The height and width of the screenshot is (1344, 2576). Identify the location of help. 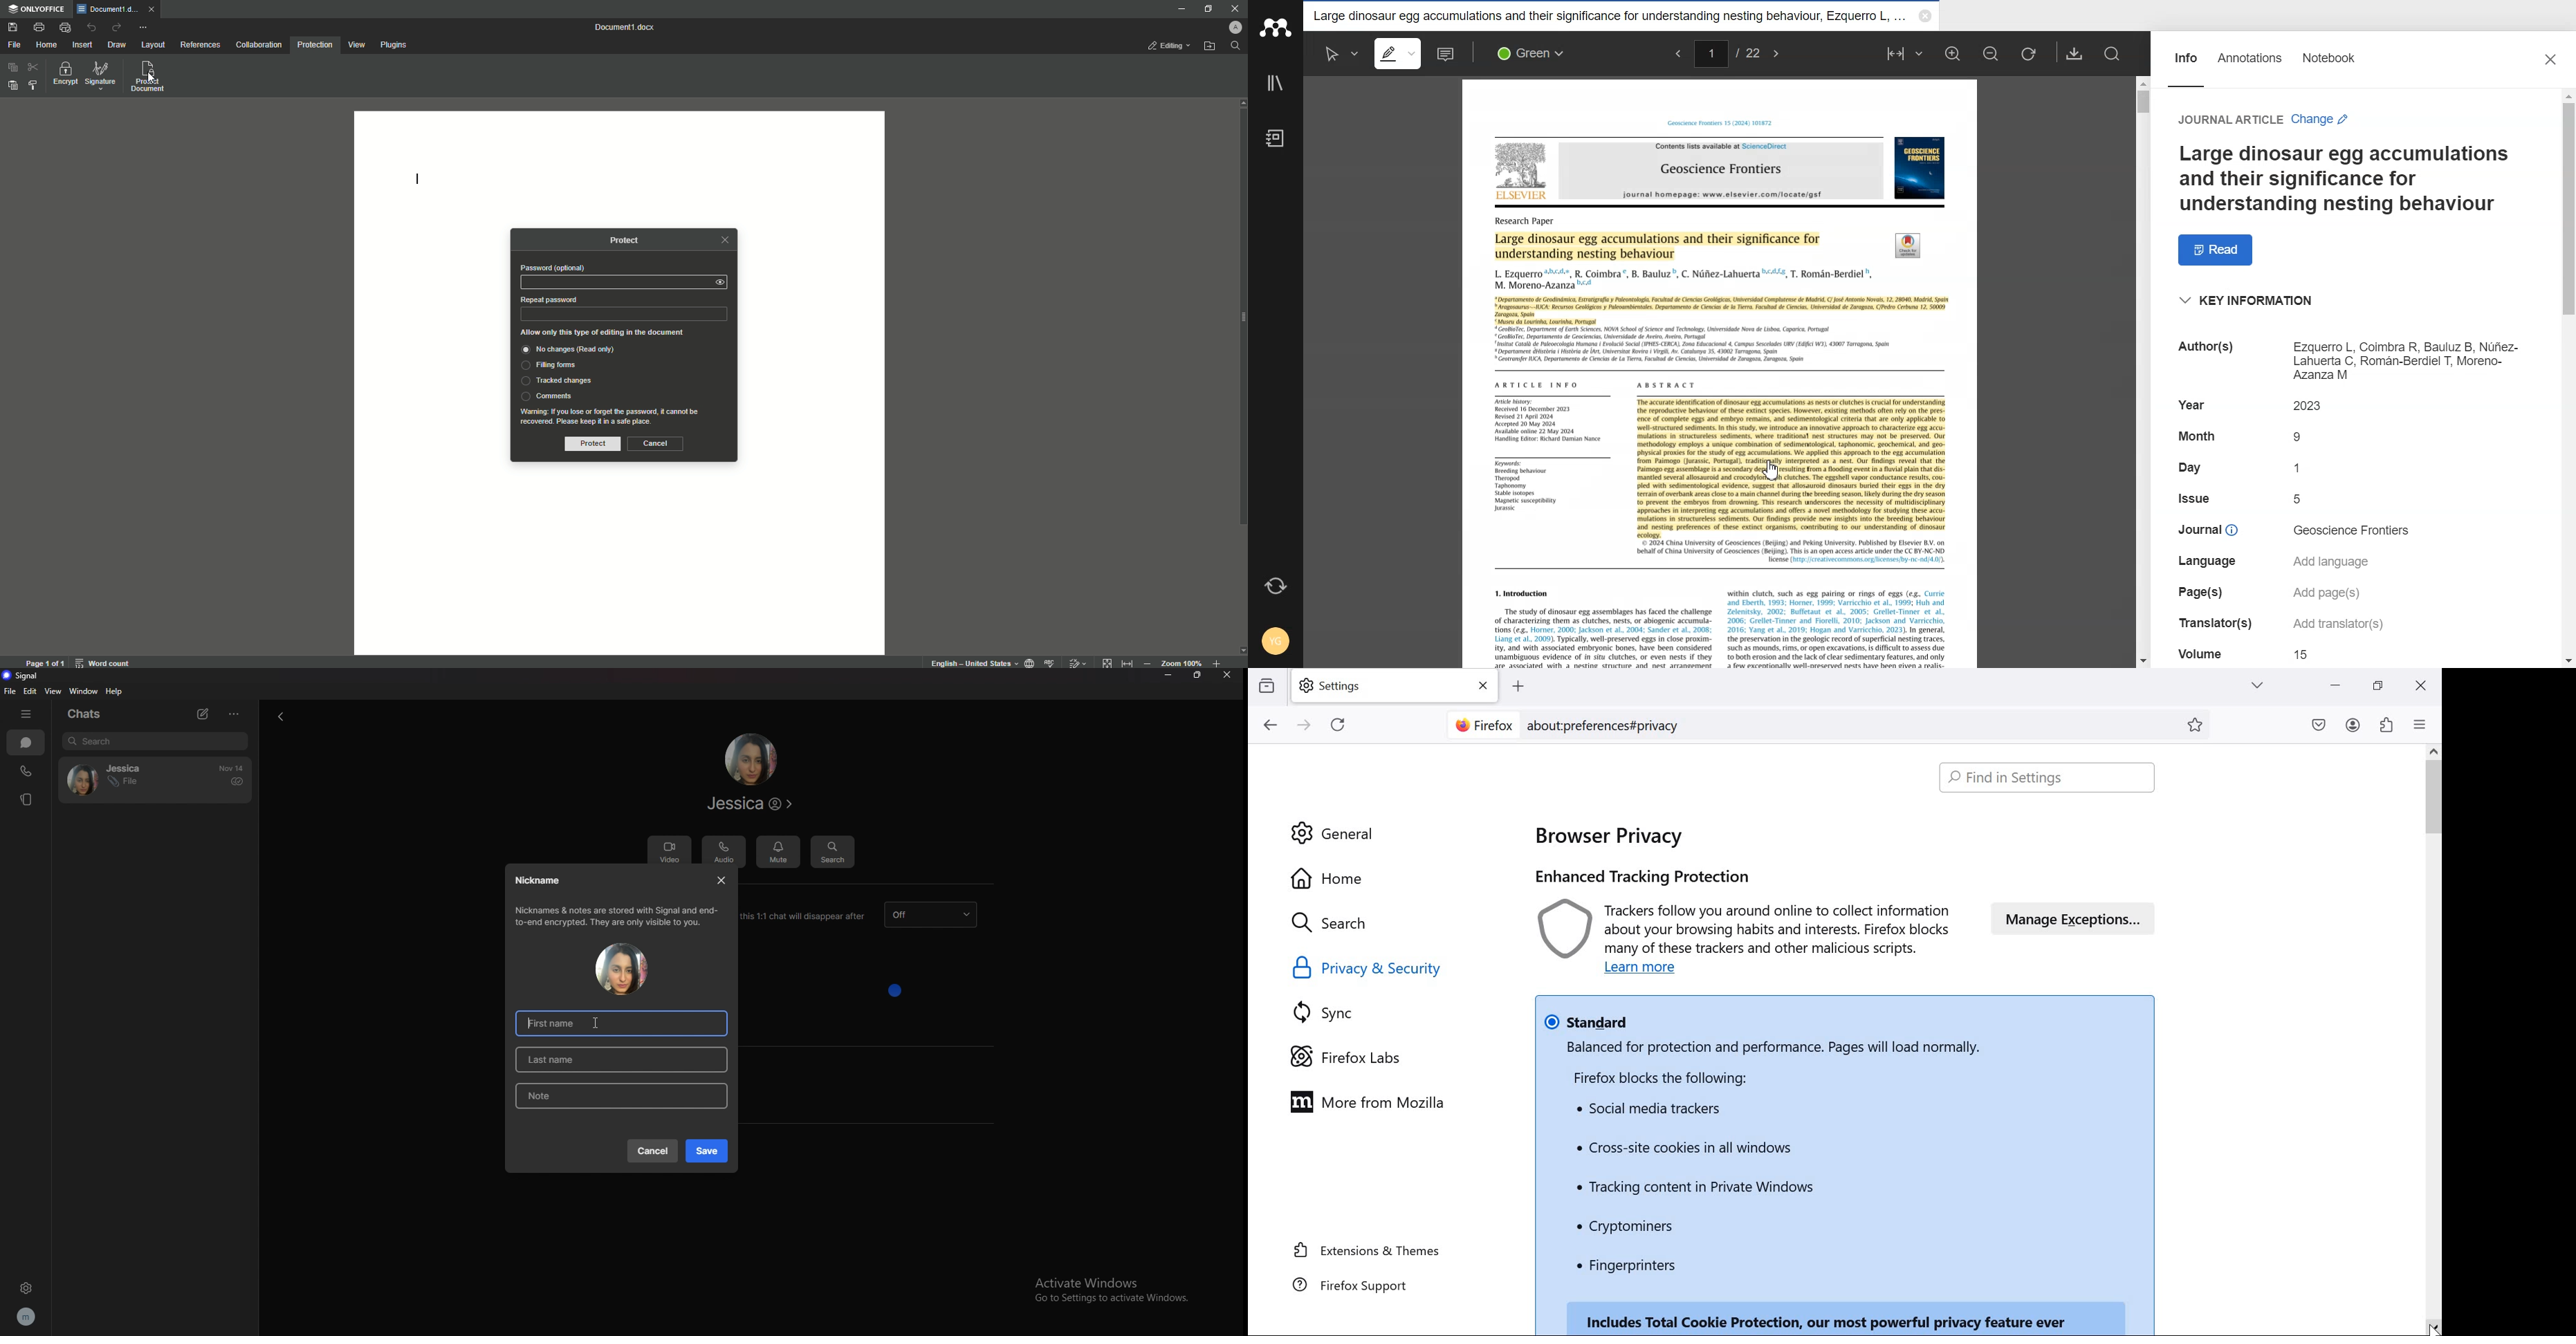
(113, 692).